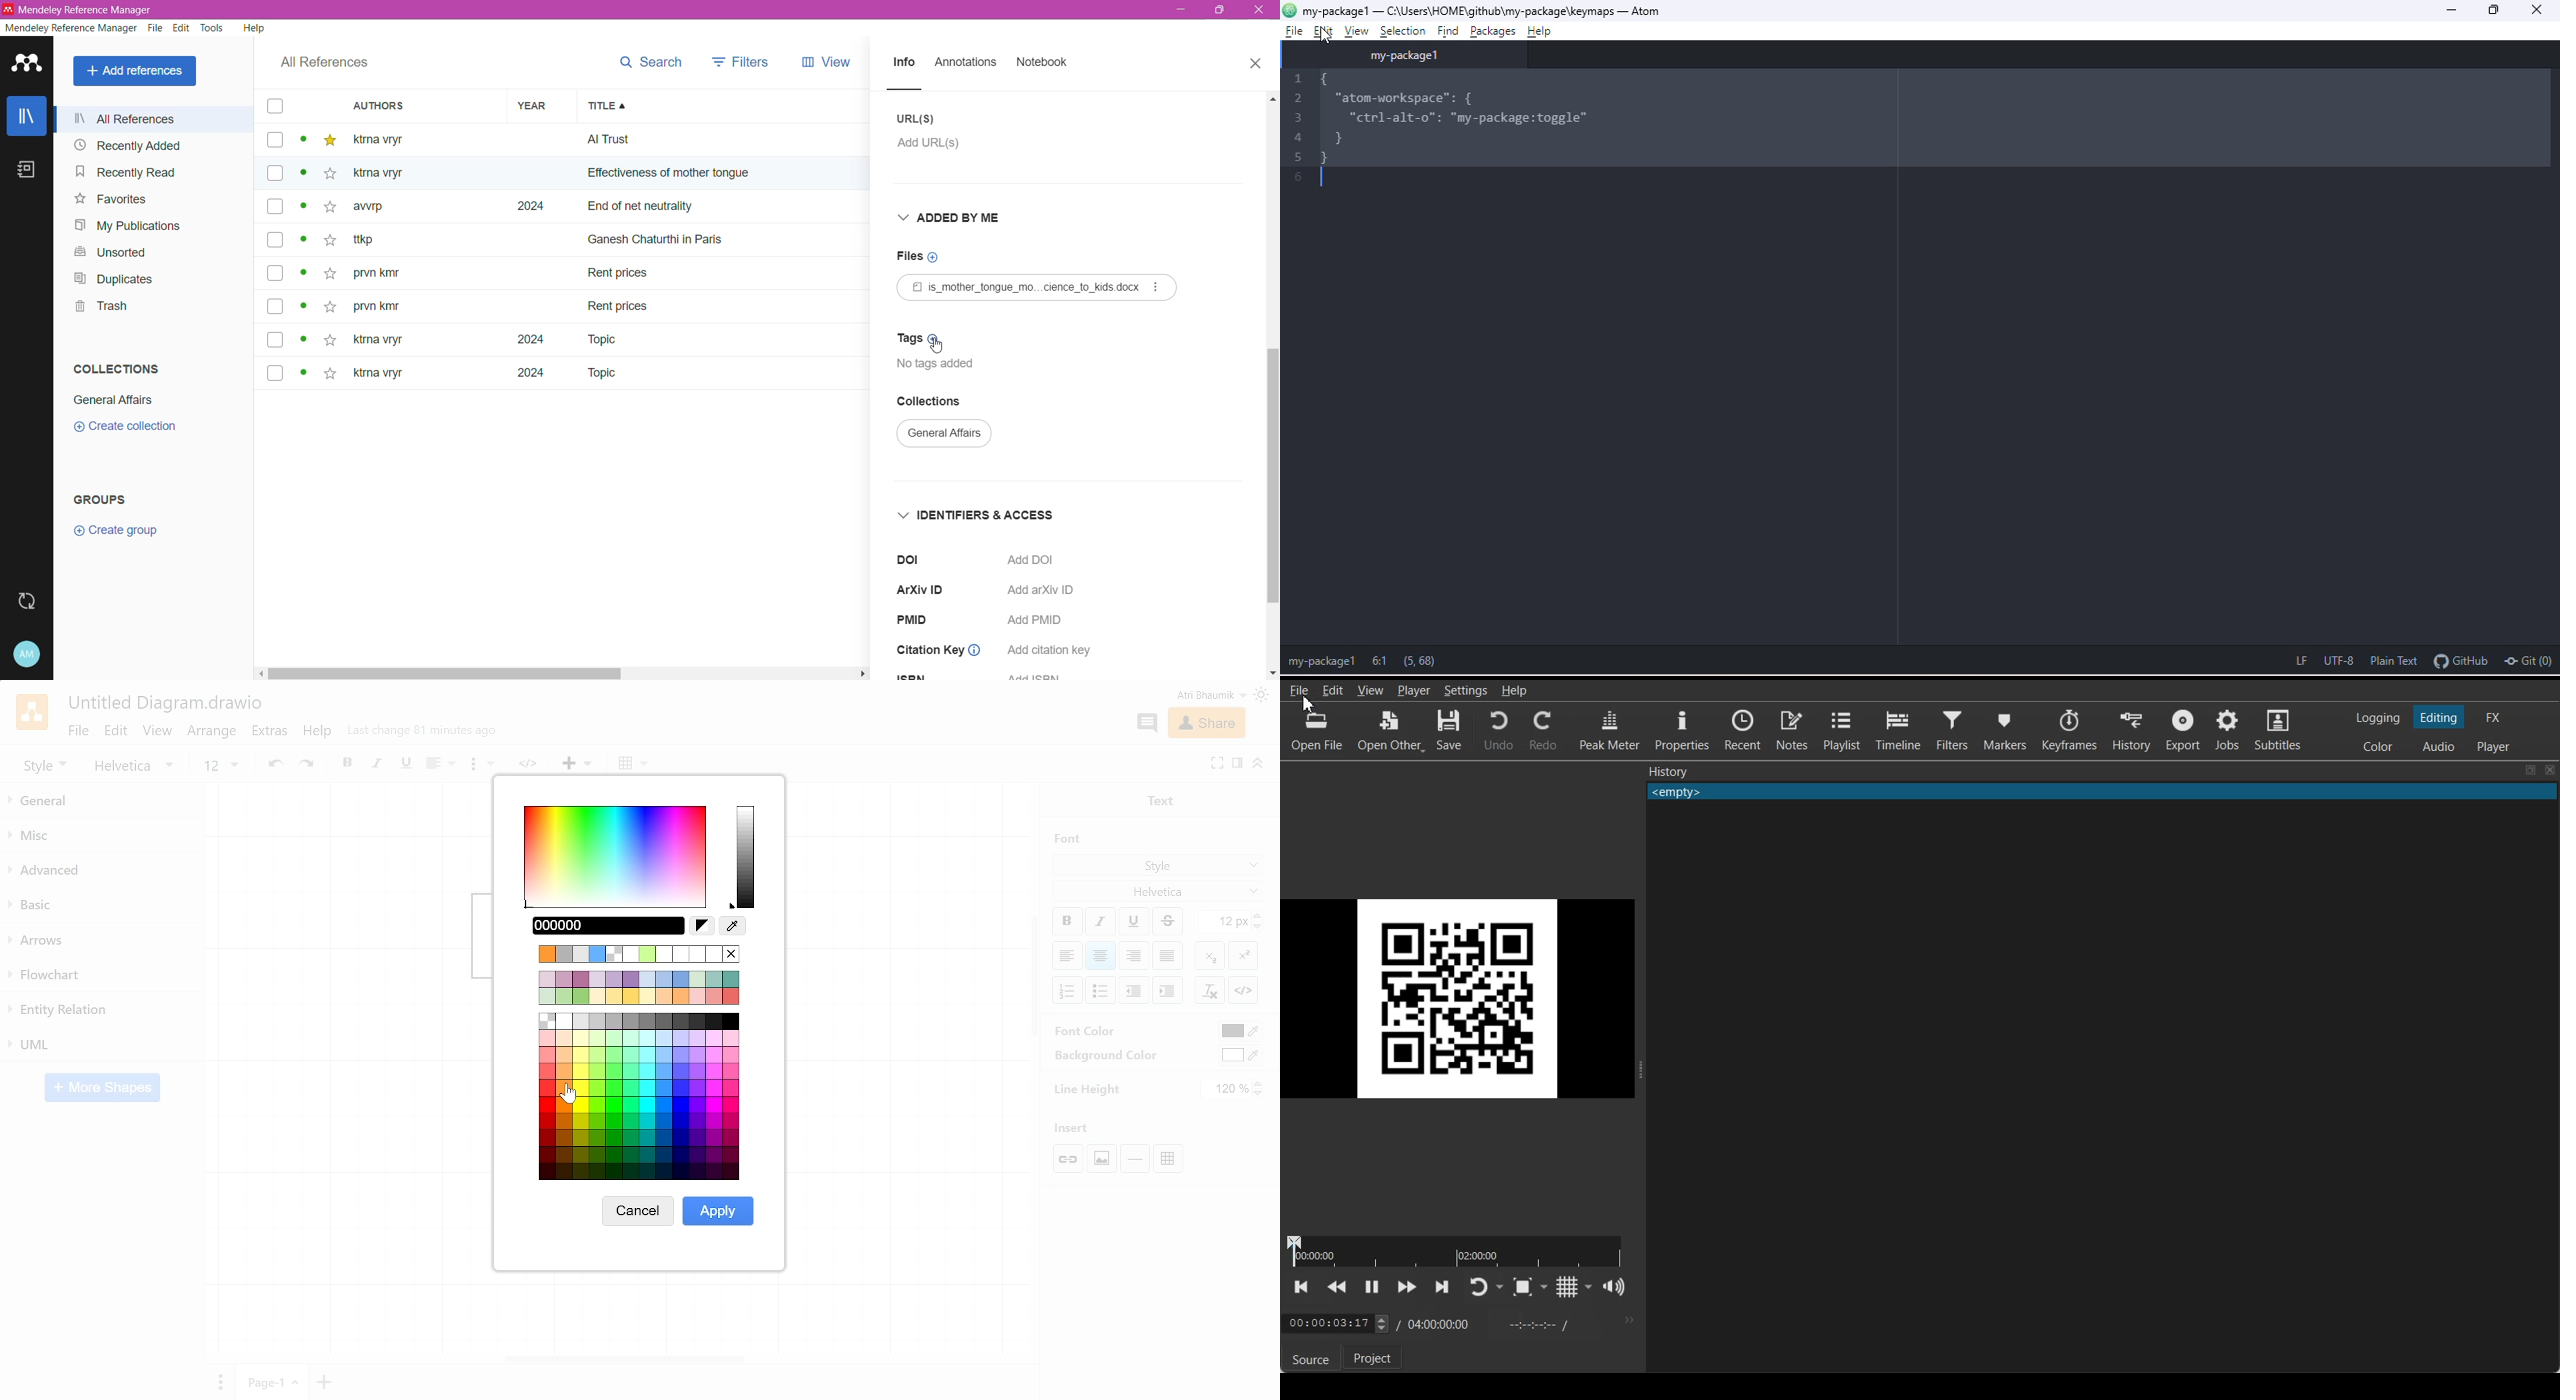  What do you see at coordinates (1326, 1323) in the screenshot?
I see `Time` at bounding box center [1326, 1323].